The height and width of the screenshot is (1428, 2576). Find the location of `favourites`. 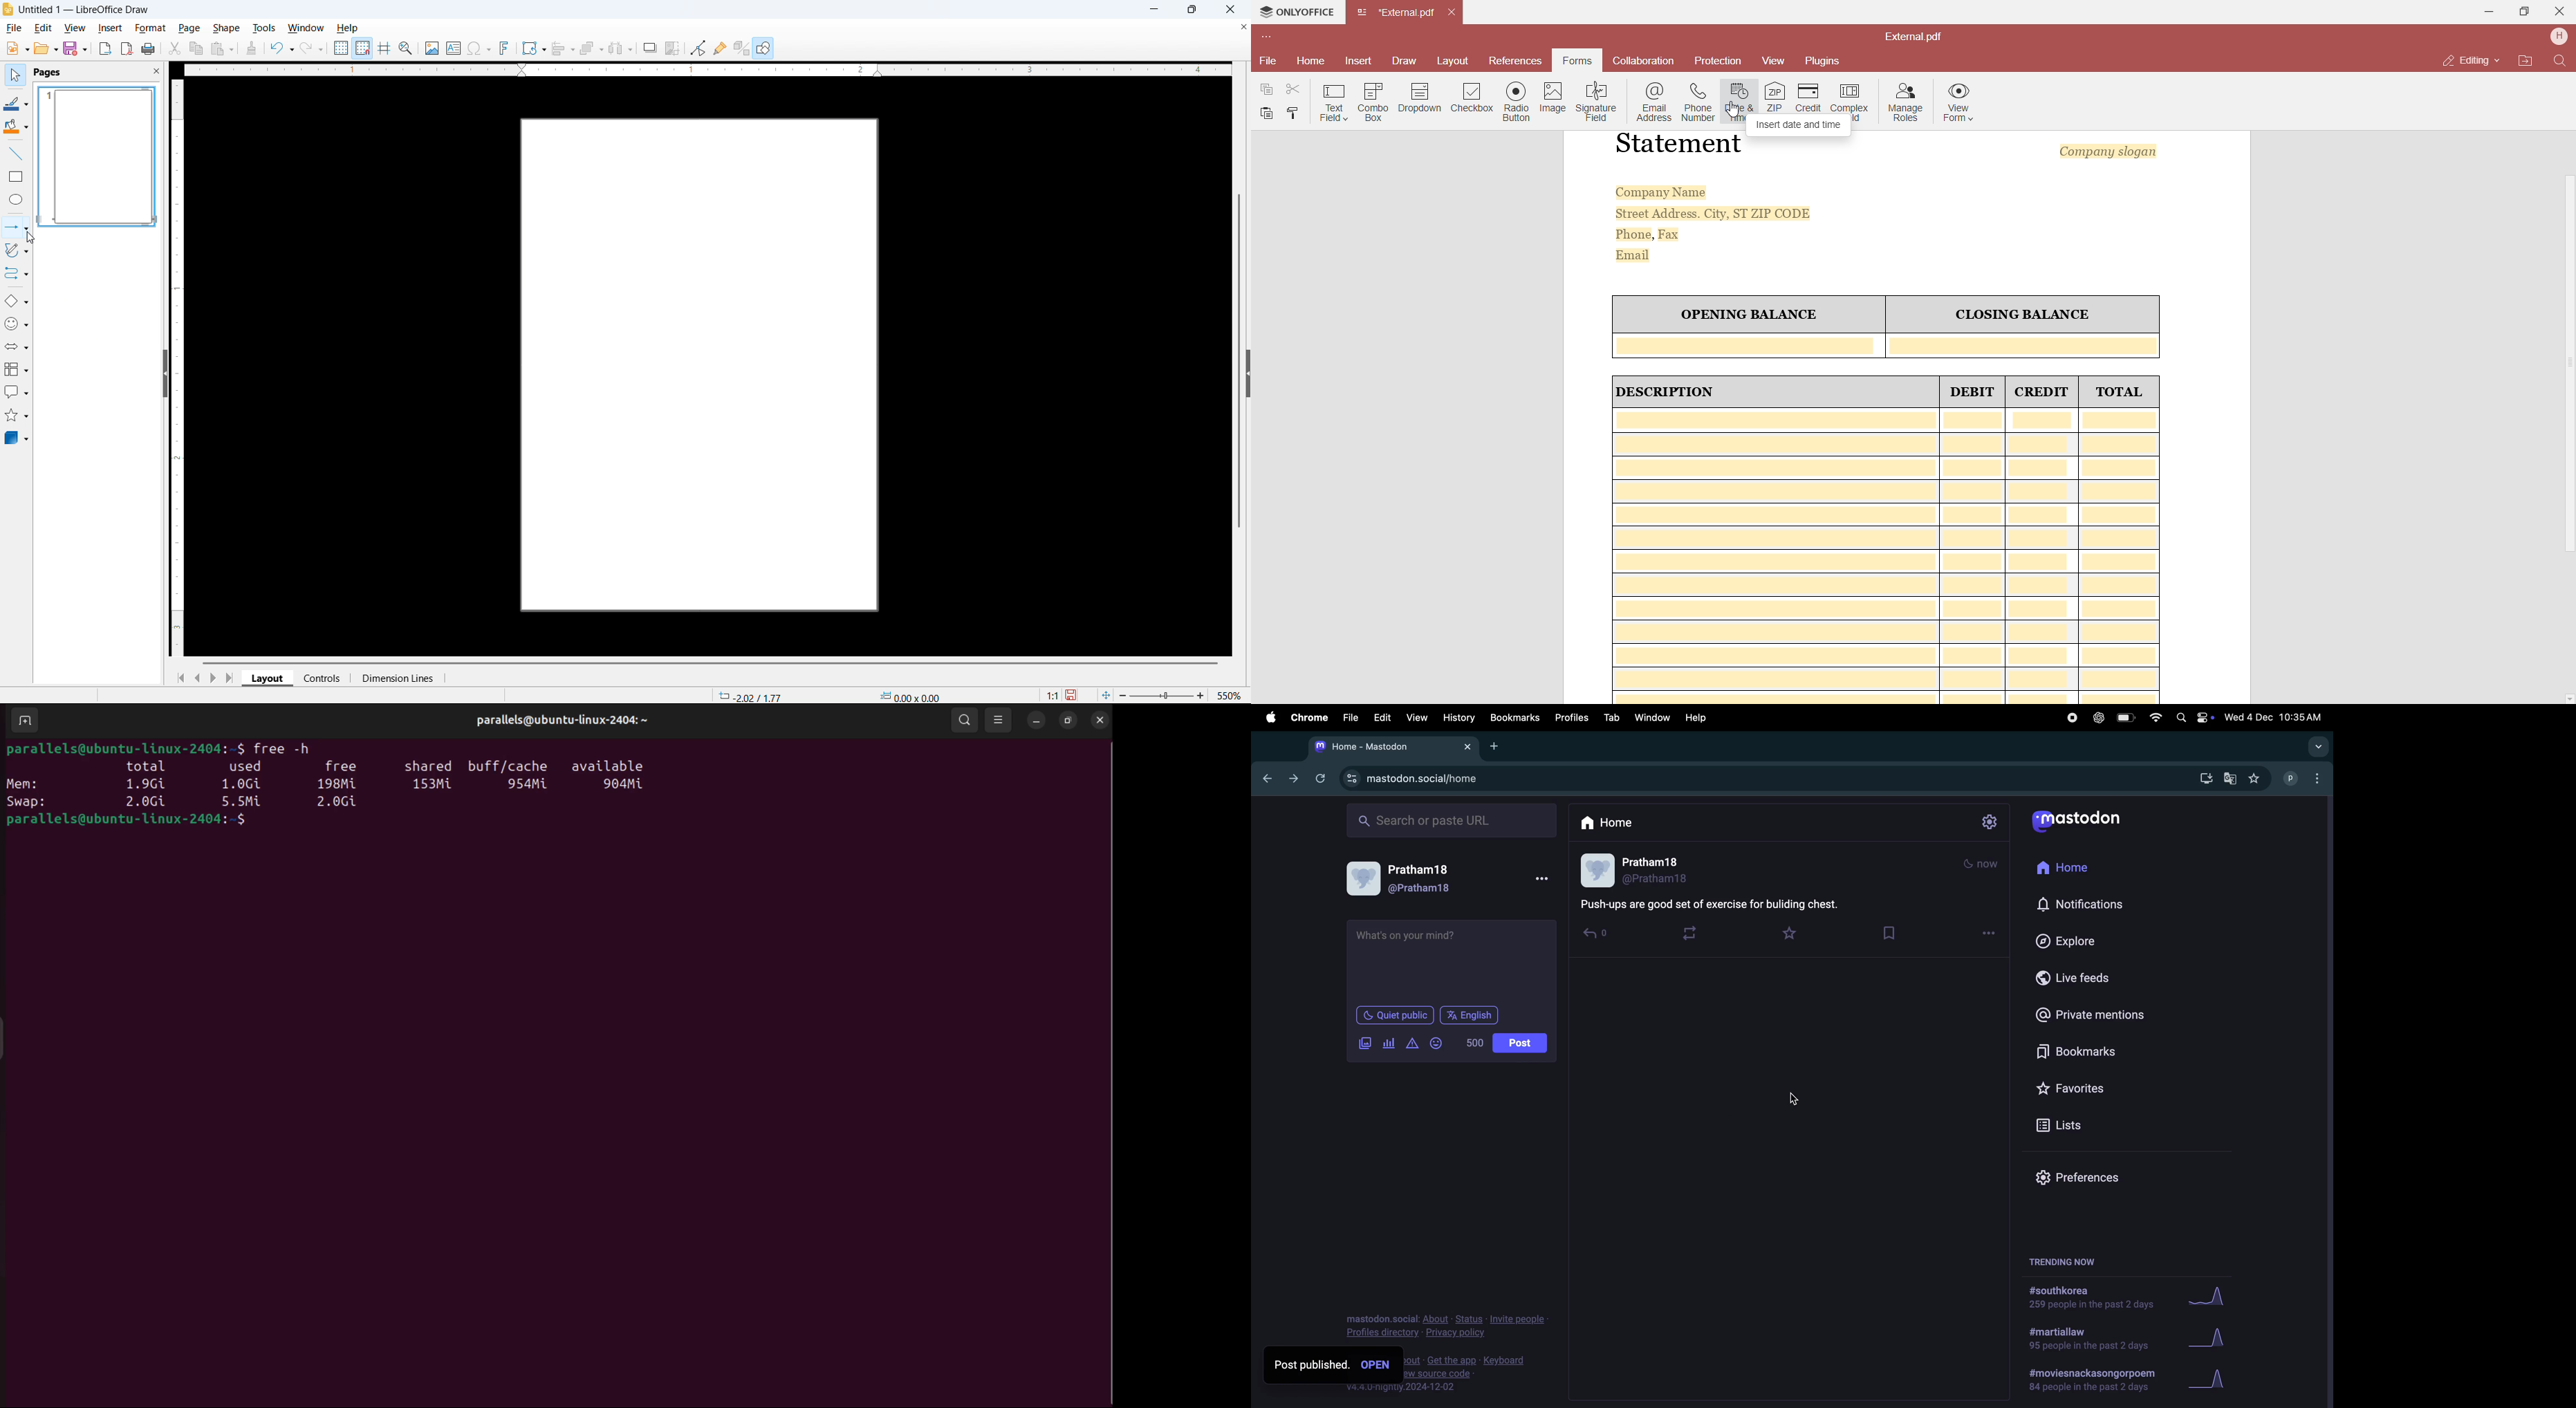

favourites is located at coordinates (1794, 933).